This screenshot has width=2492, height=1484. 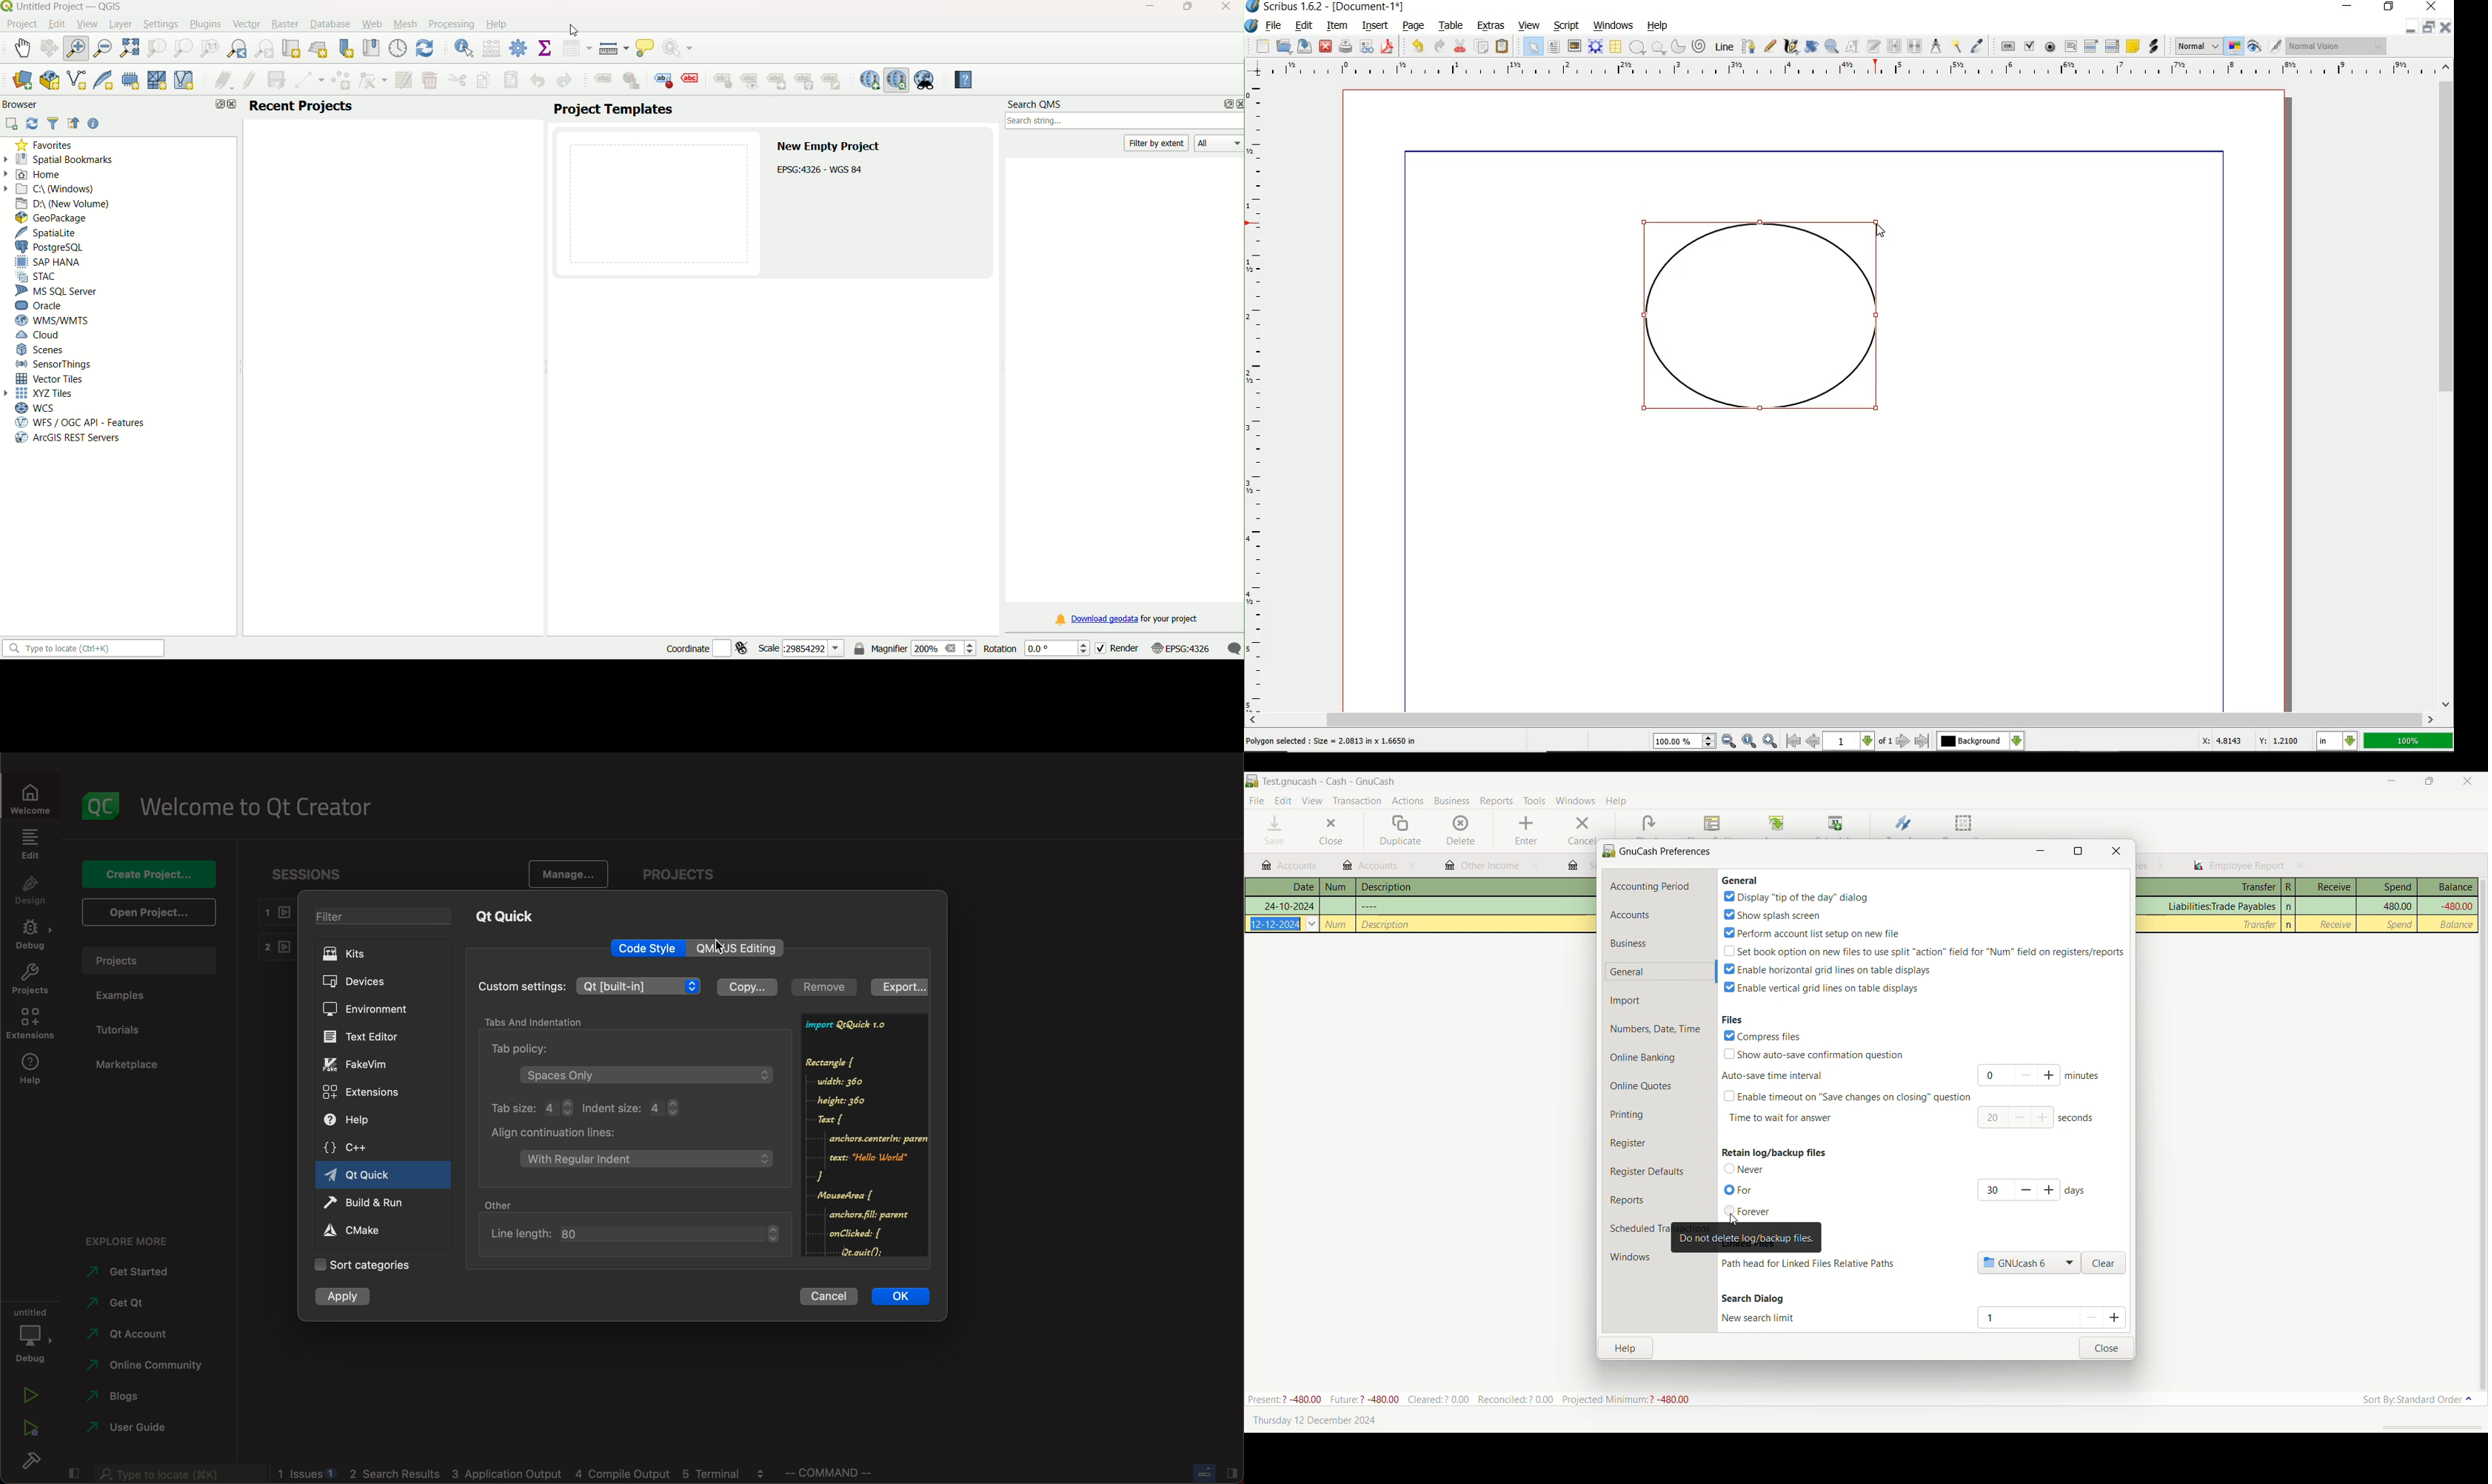 I want to click on toggle display, so click(x=692, y=79).